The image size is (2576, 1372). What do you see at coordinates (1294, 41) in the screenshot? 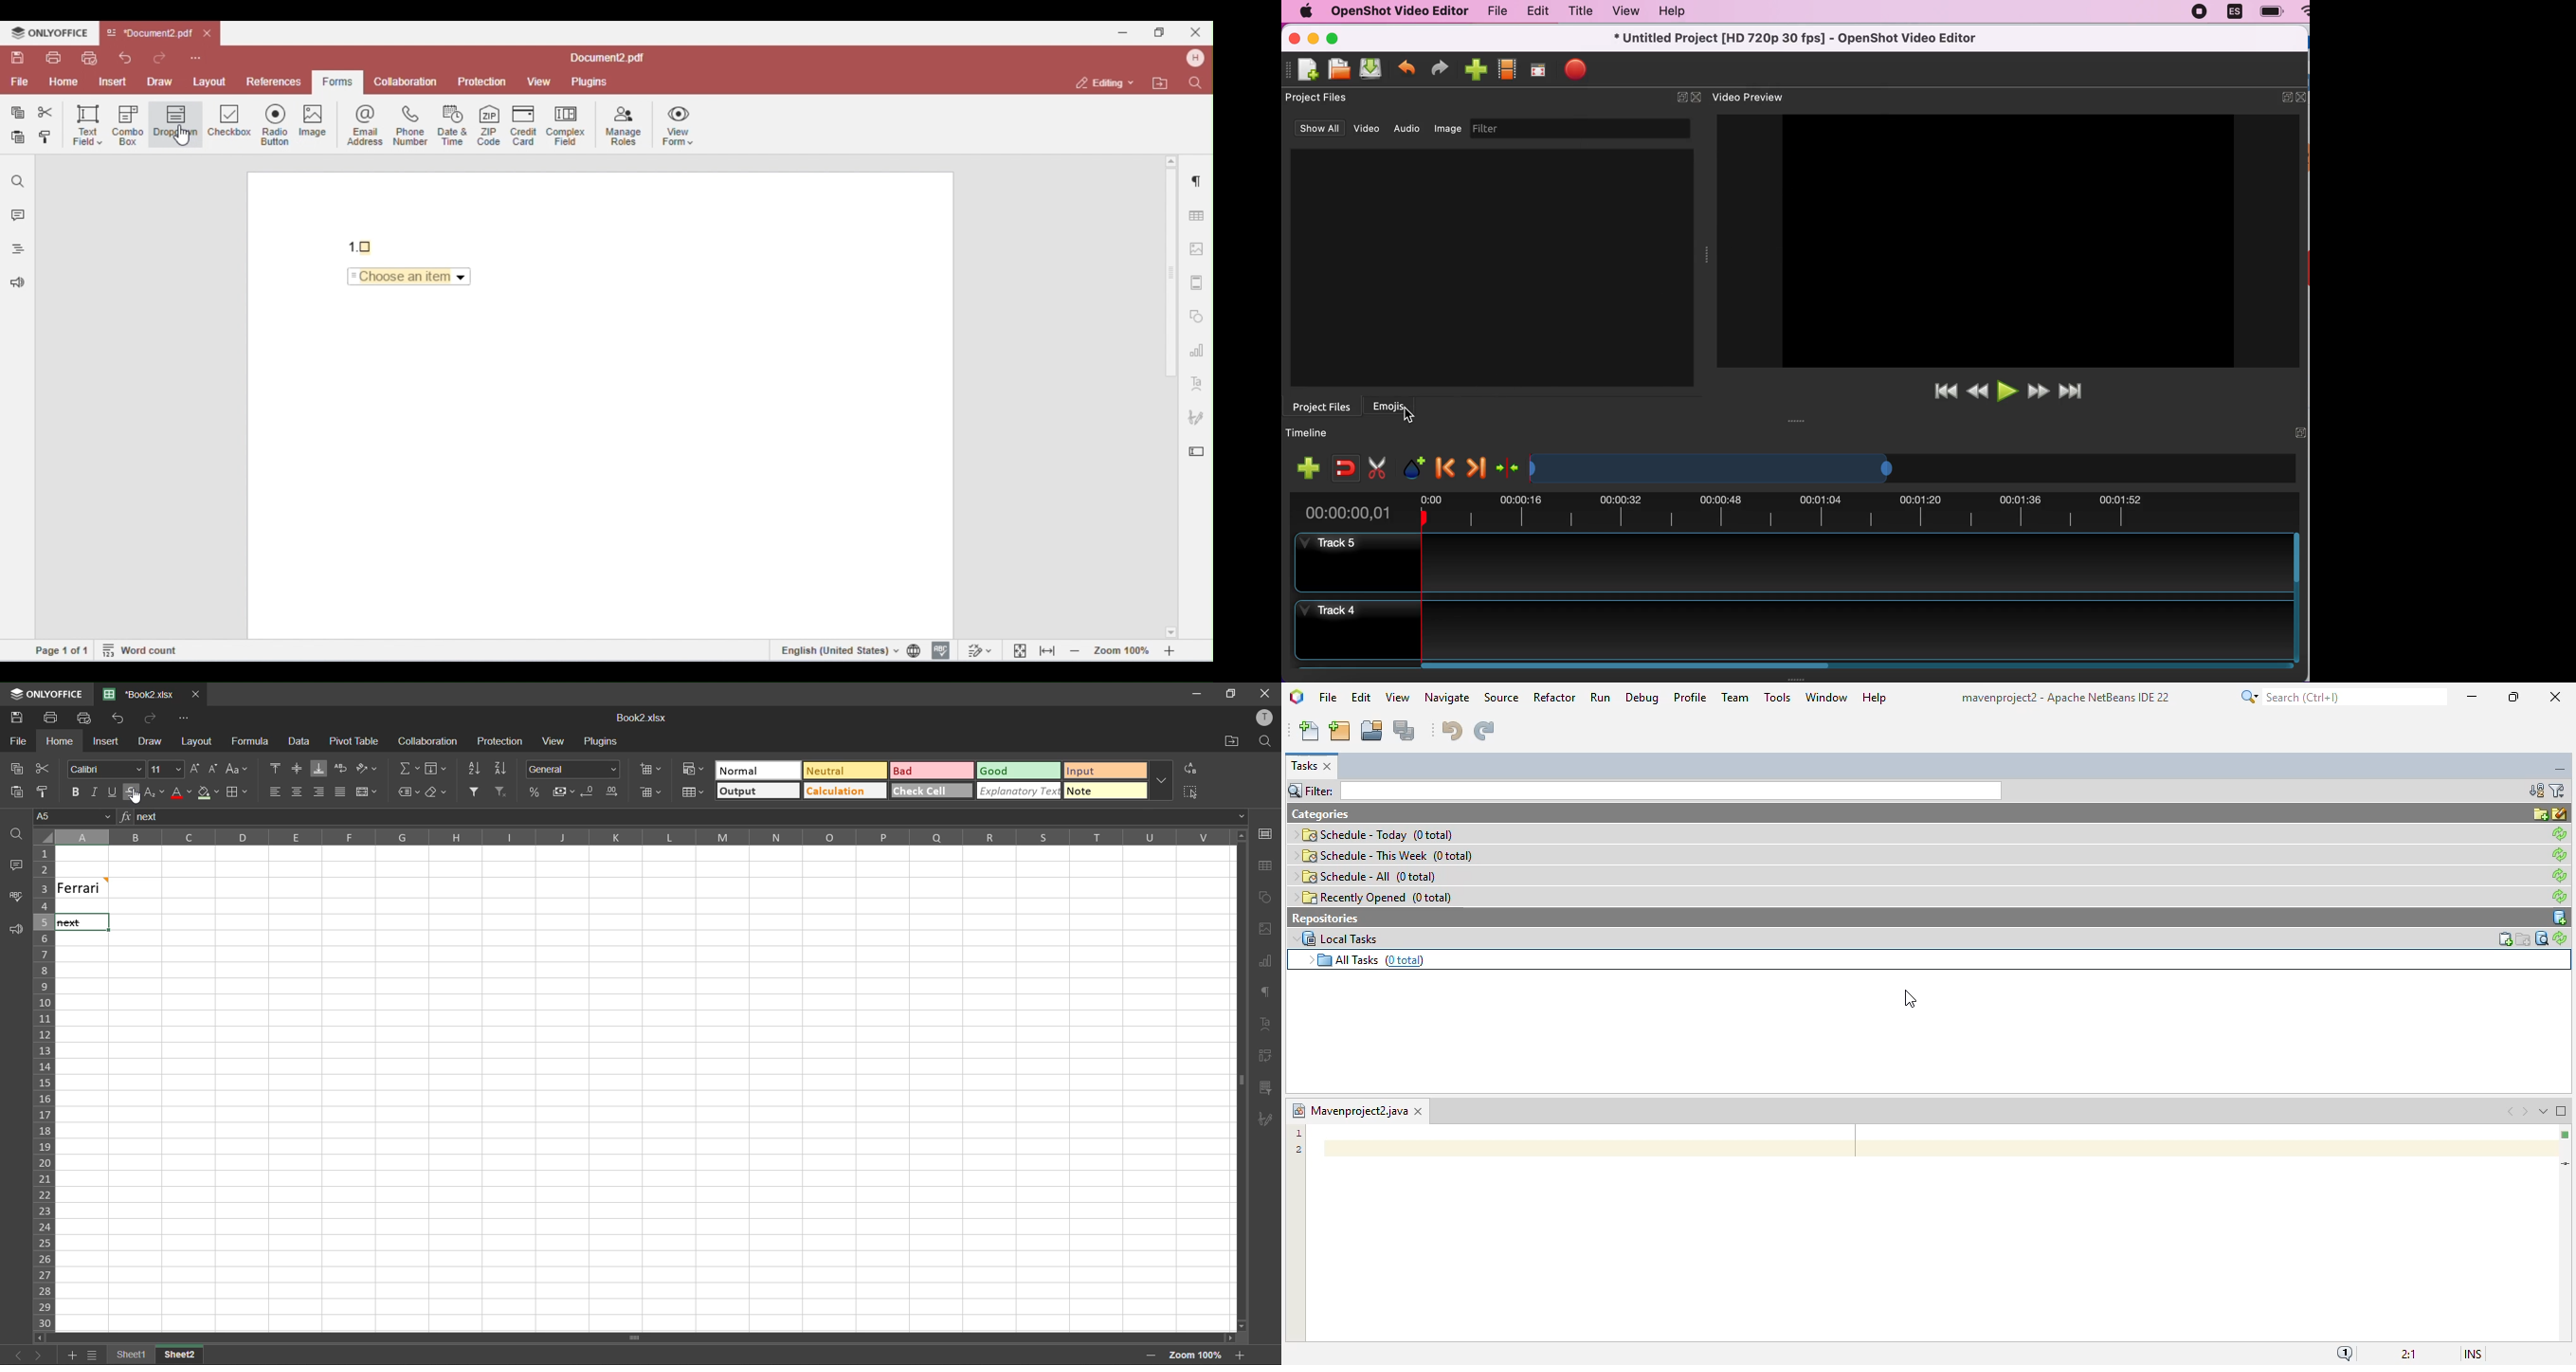
I see `close` at bounding box center [1294, 41].